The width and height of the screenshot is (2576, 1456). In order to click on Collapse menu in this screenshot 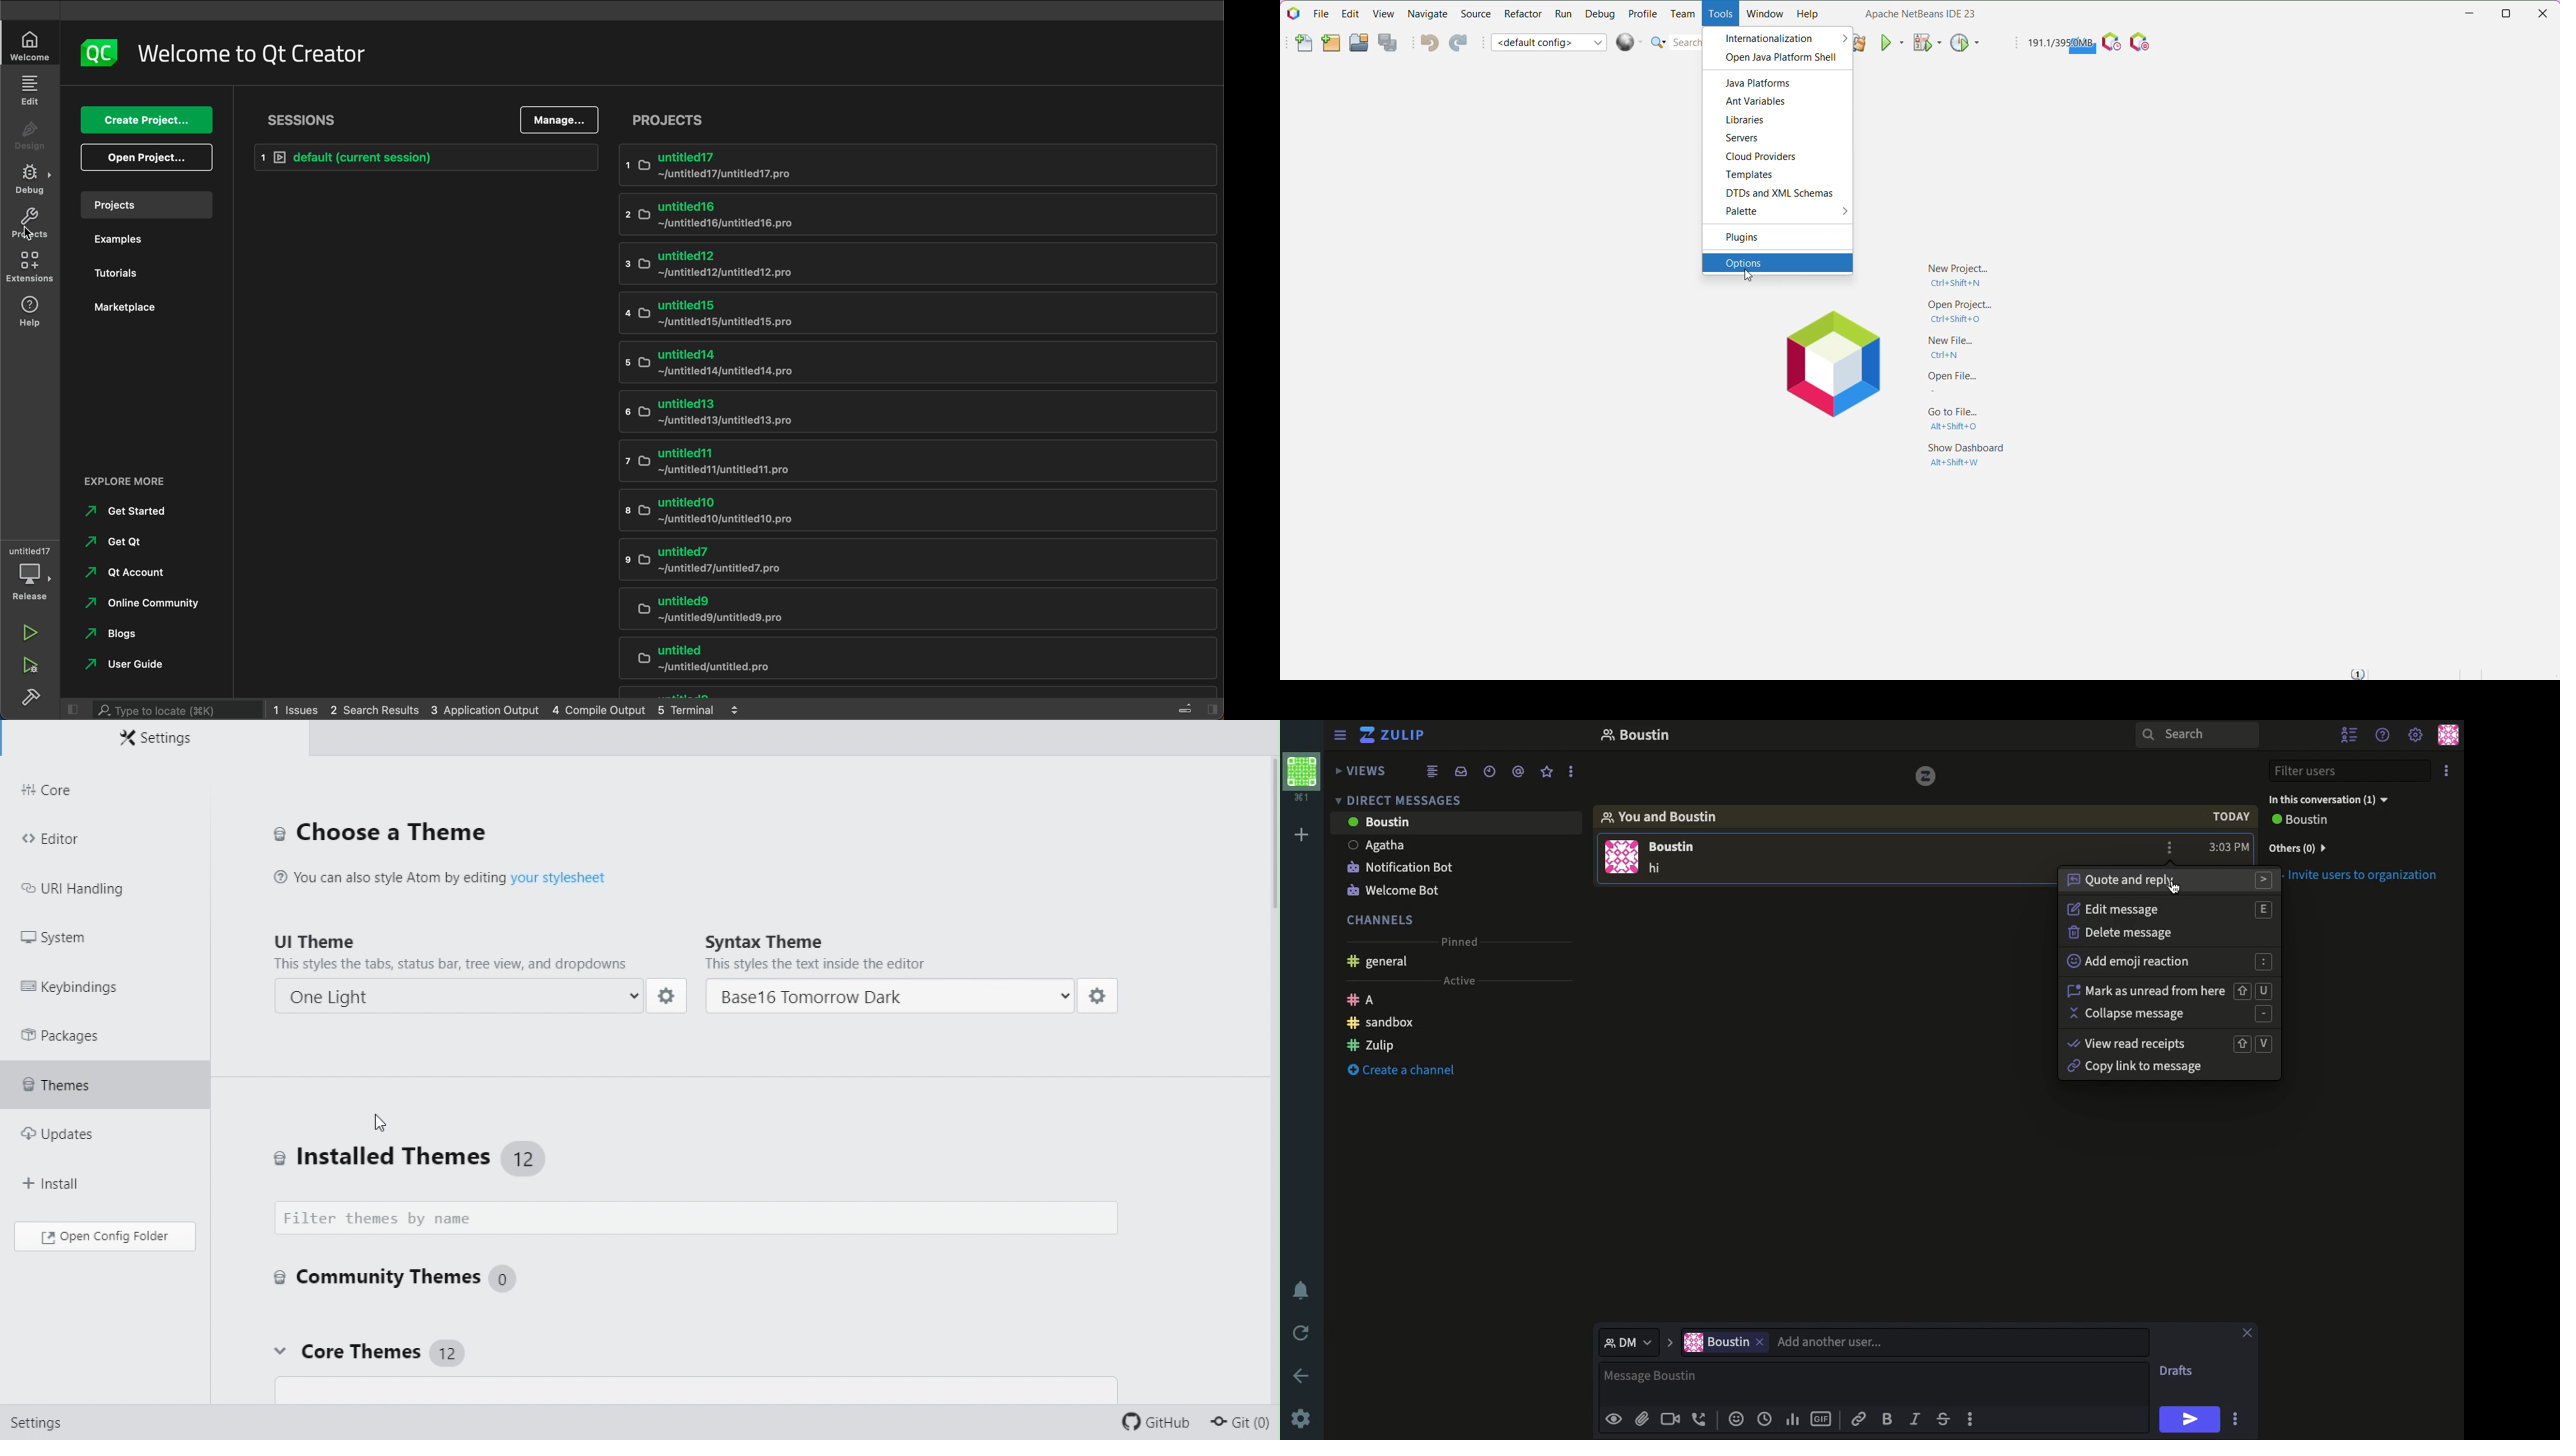, I will do `click(1342, 736)`.